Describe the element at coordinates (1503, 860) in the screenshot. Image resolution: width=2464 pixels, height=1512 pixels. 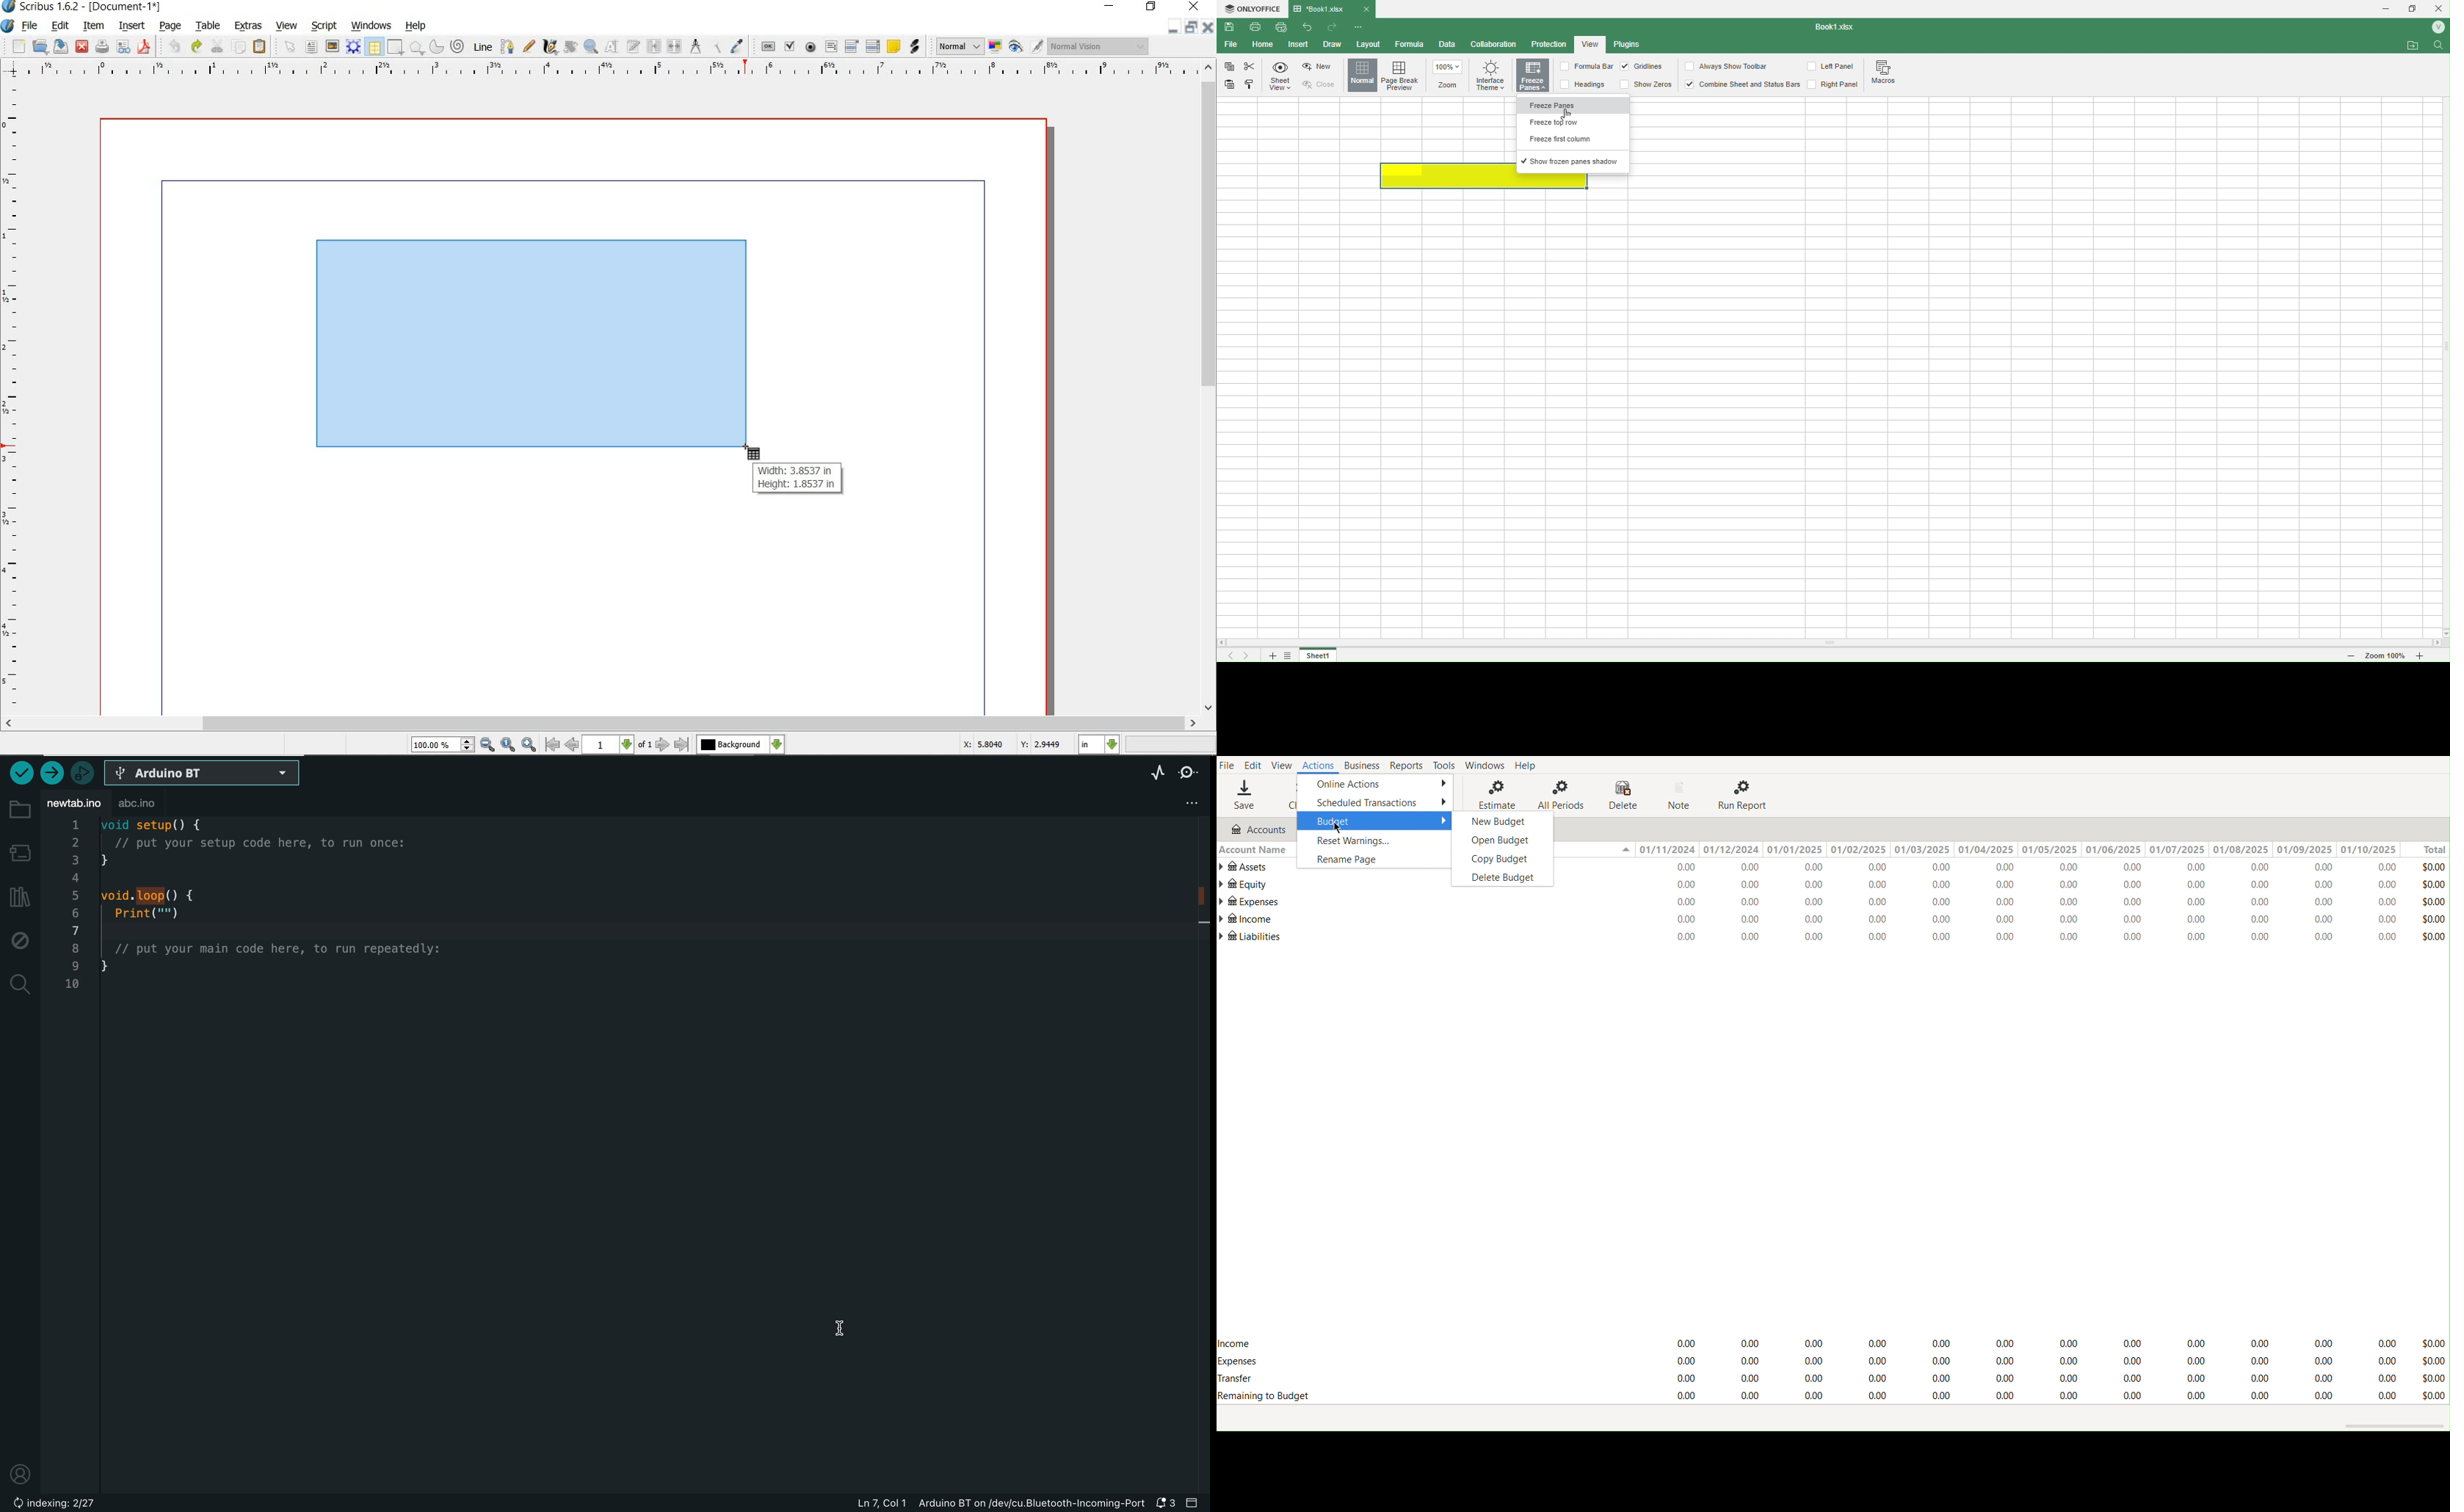
I see `Copy Budget` at that location.